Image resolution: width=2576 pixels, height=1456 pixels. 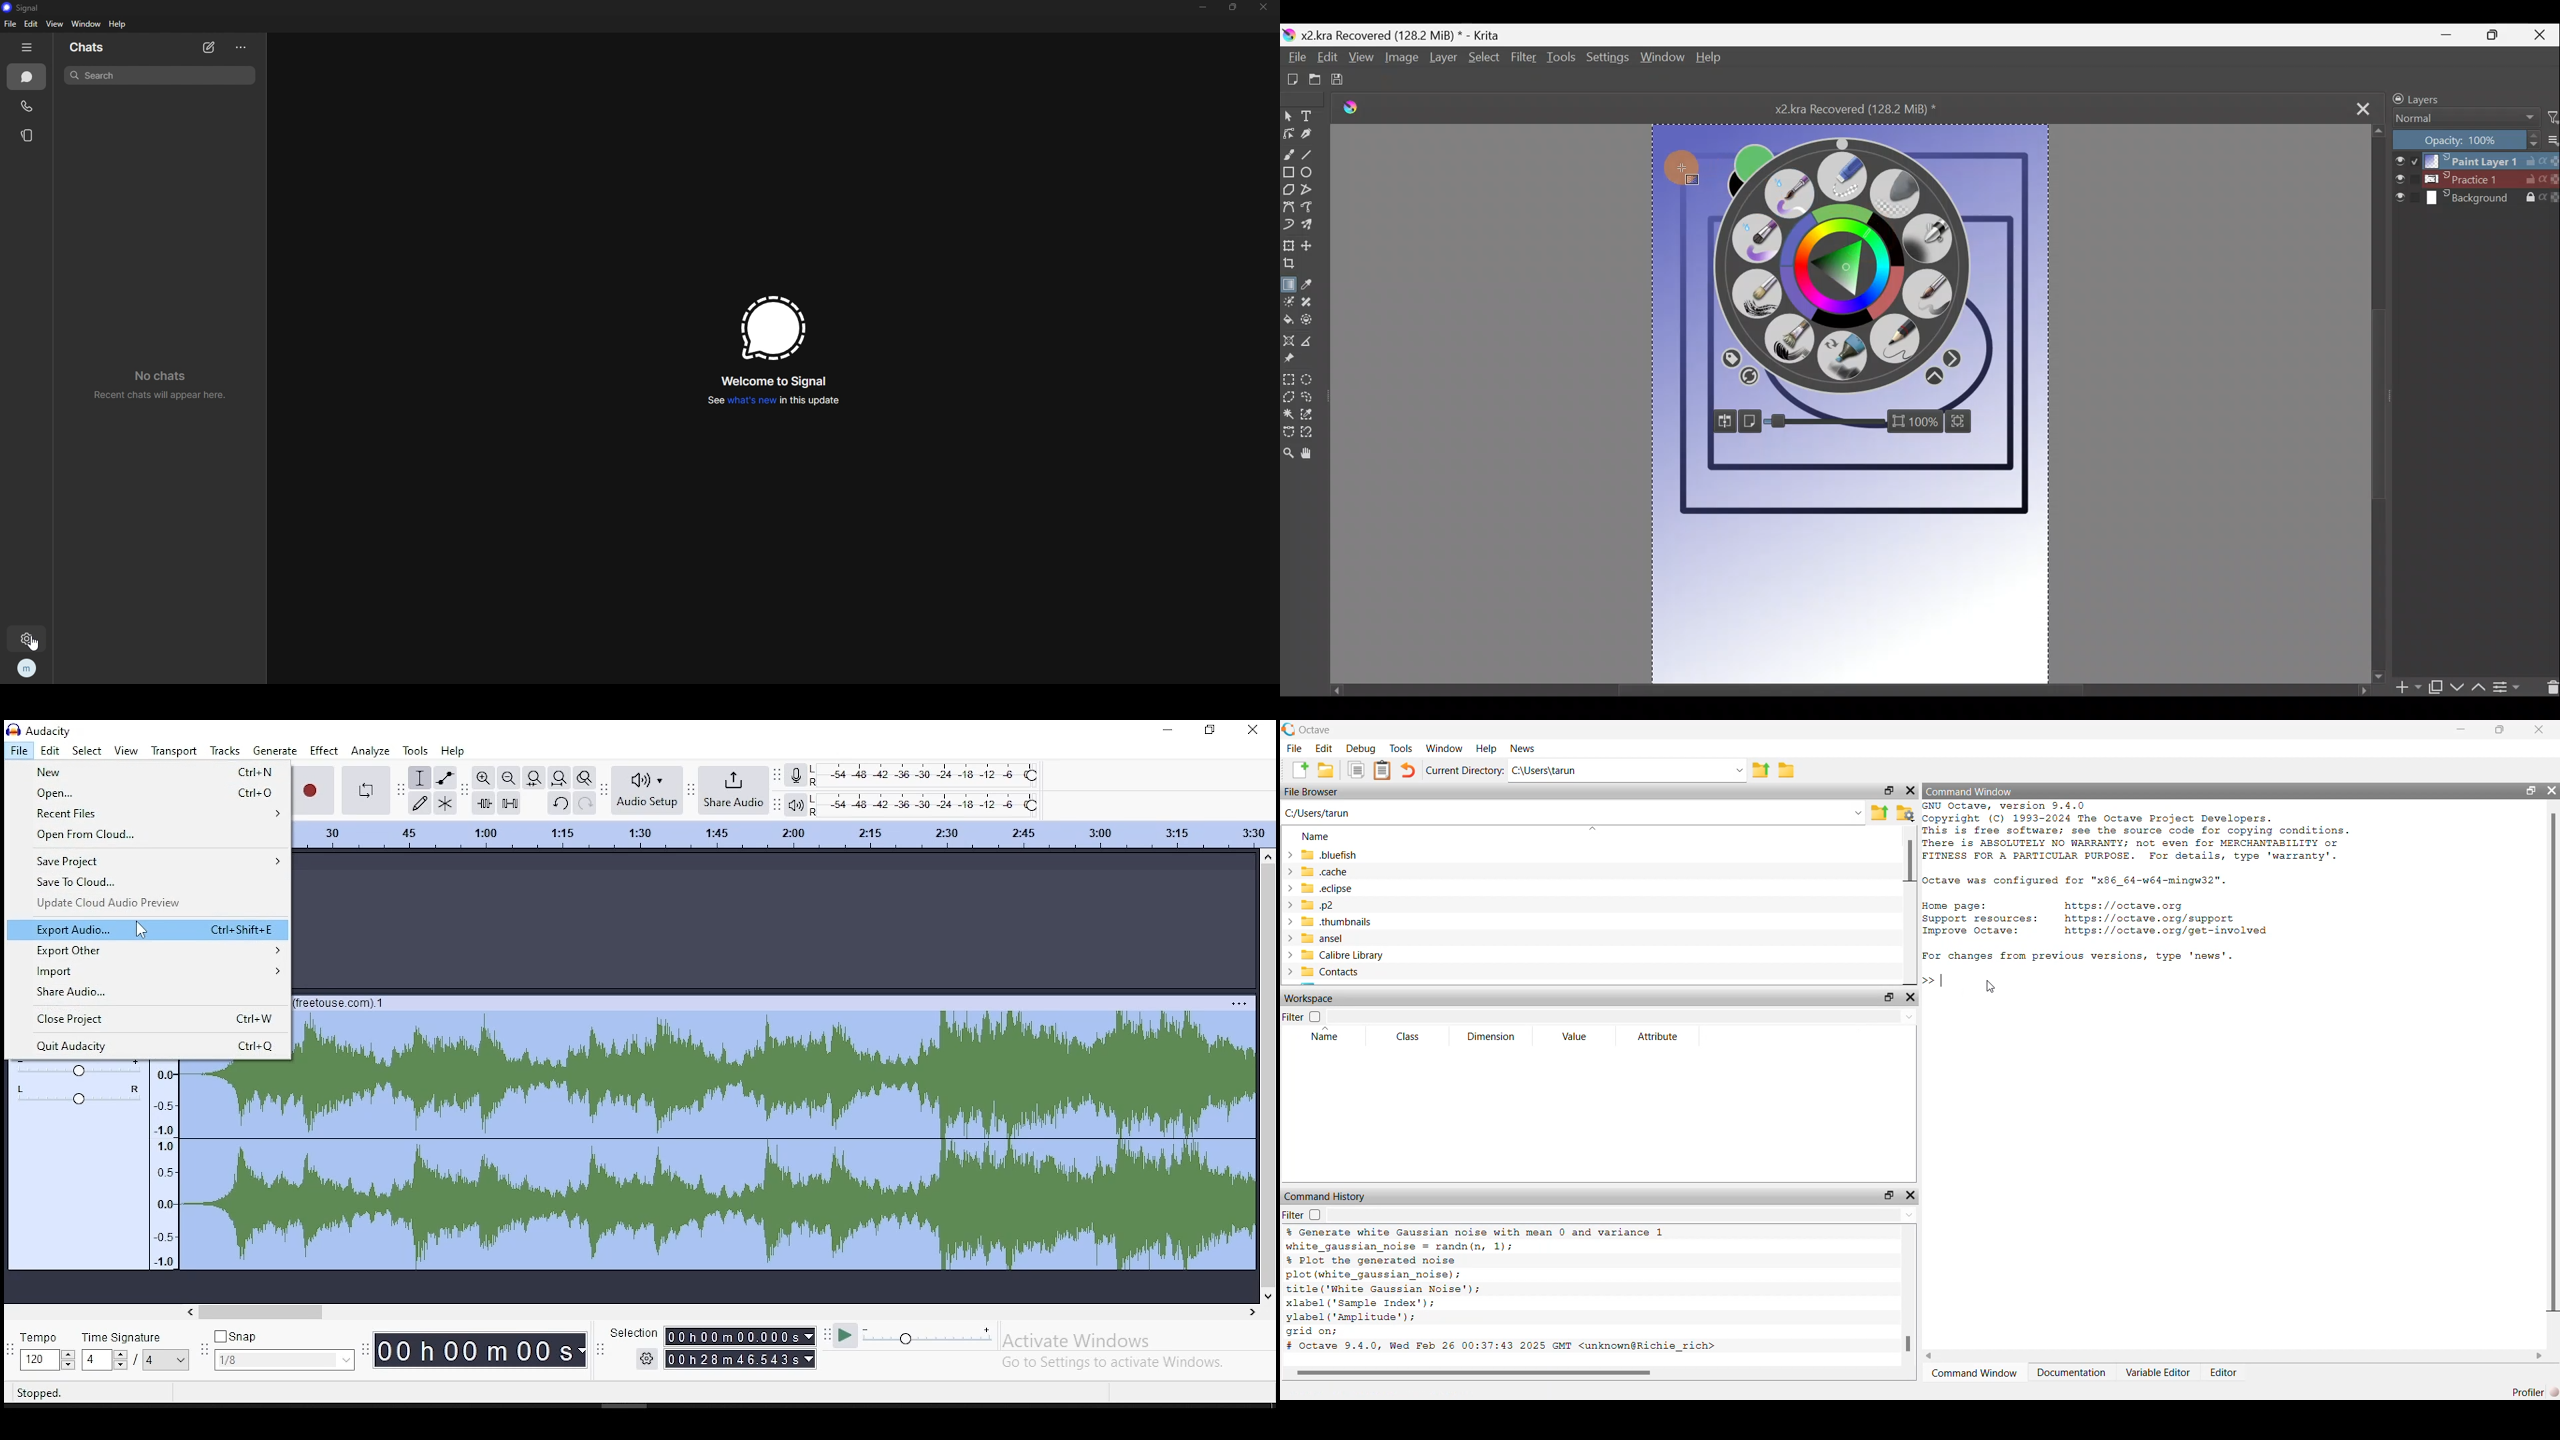 What do you see at coordinates (1289, 79) in the screenshot?
I see `Create new document` at bounding box center [1289, 79].